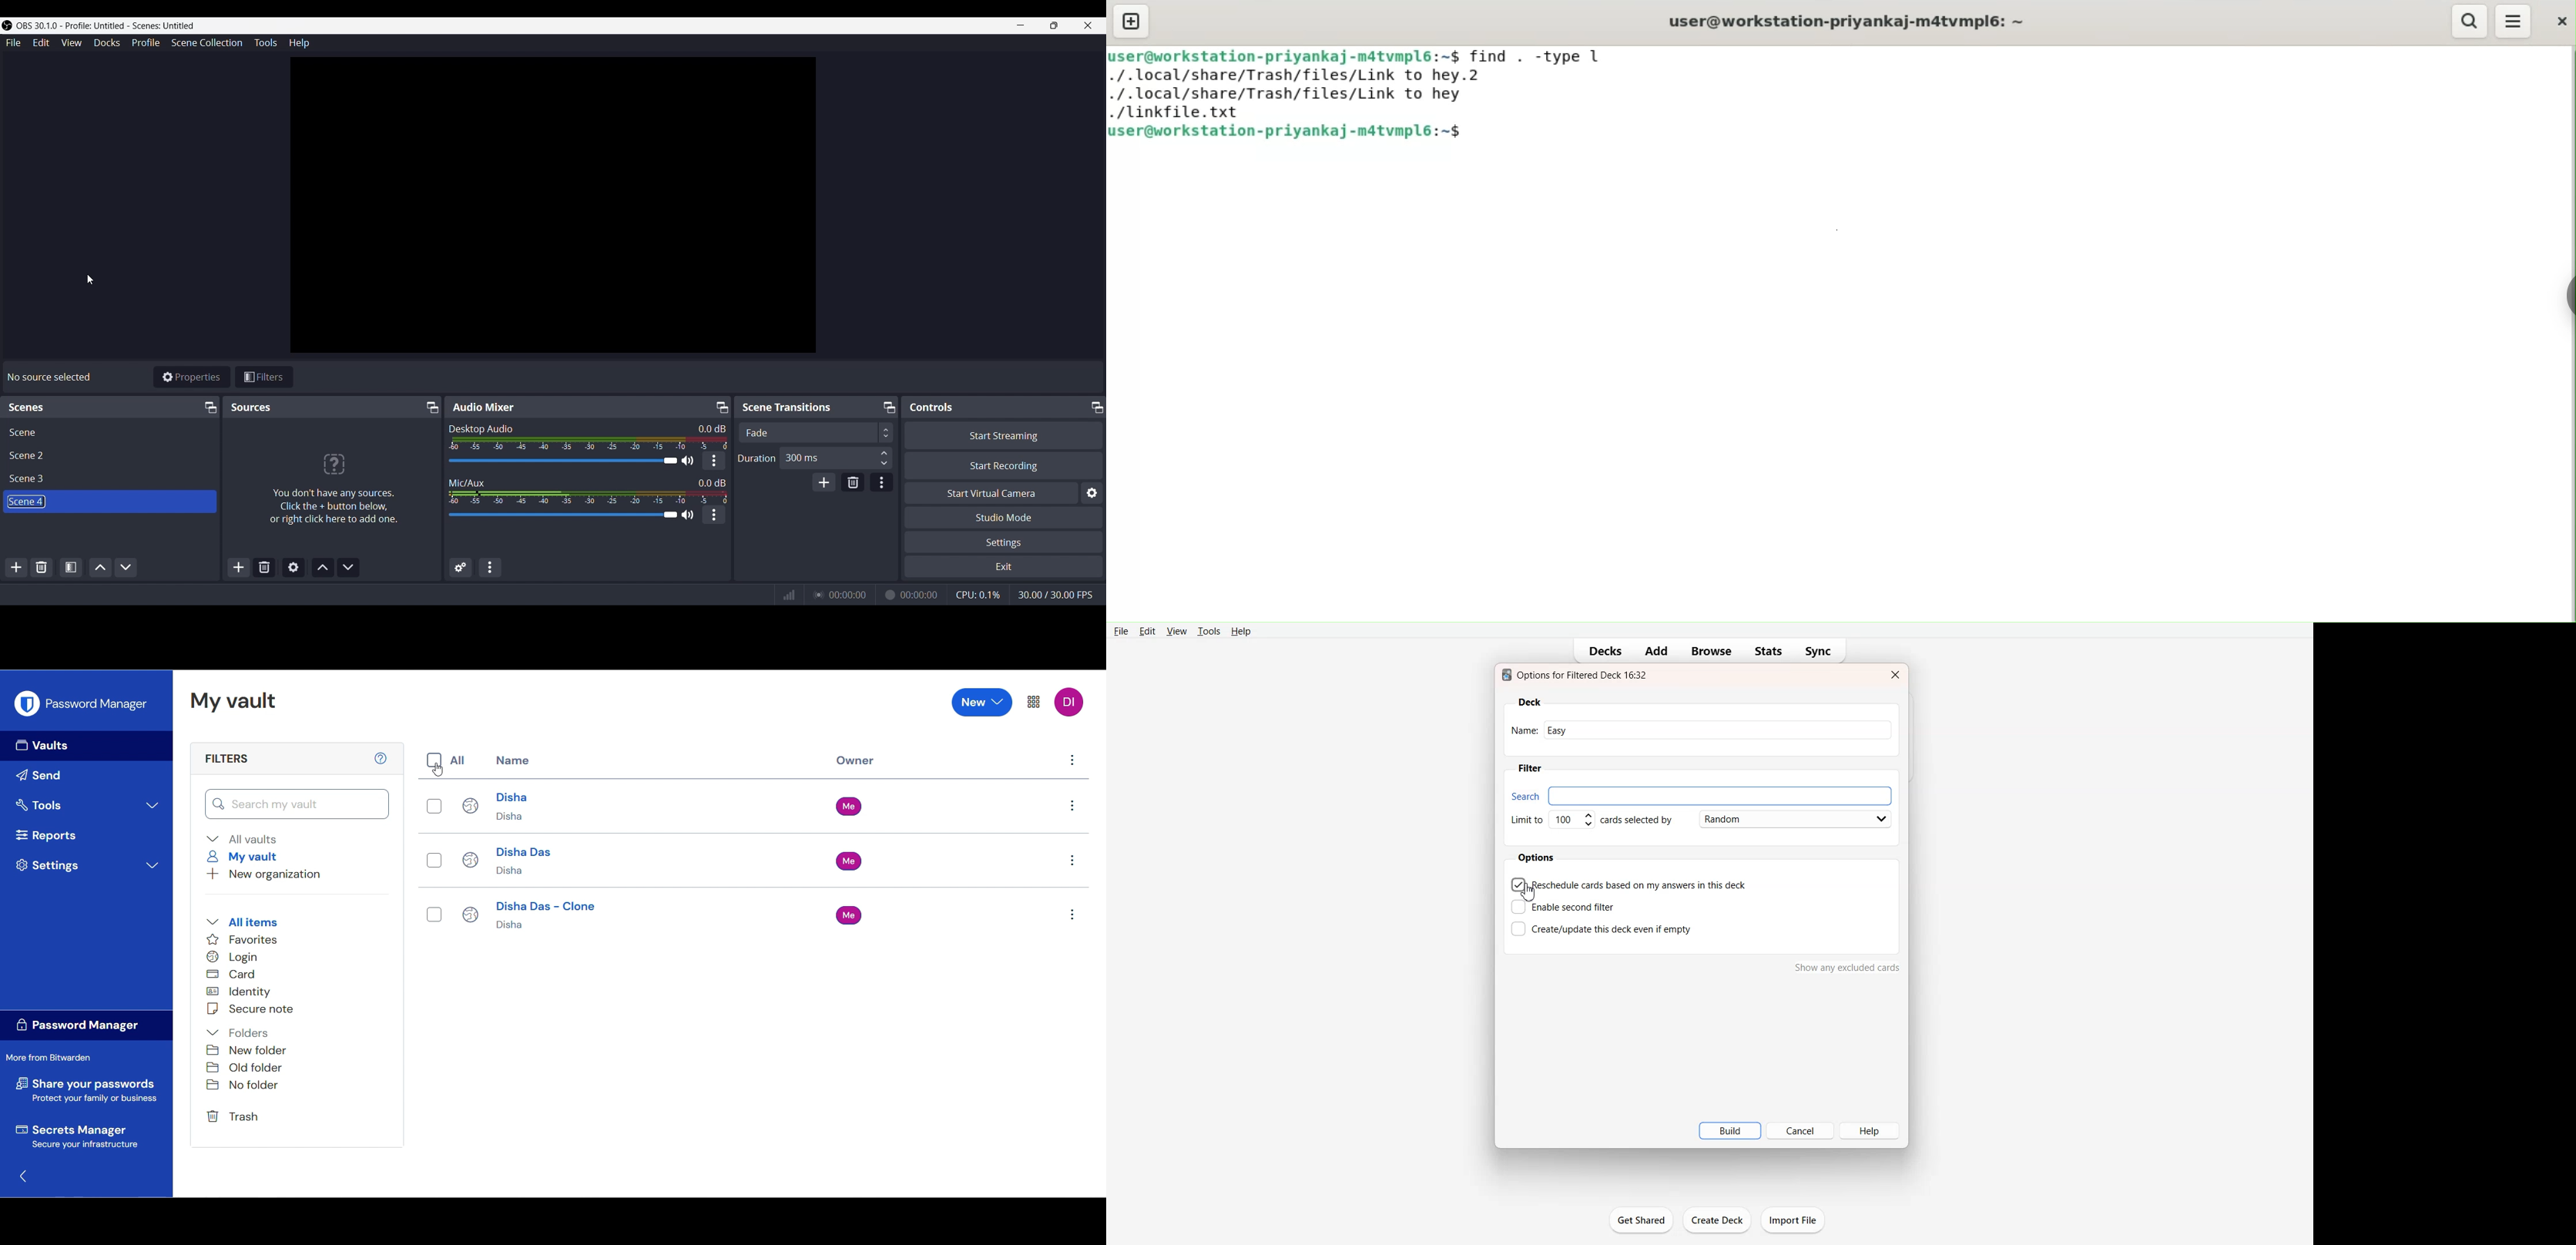  I want to click on Cancel, so click(1800, 1131).